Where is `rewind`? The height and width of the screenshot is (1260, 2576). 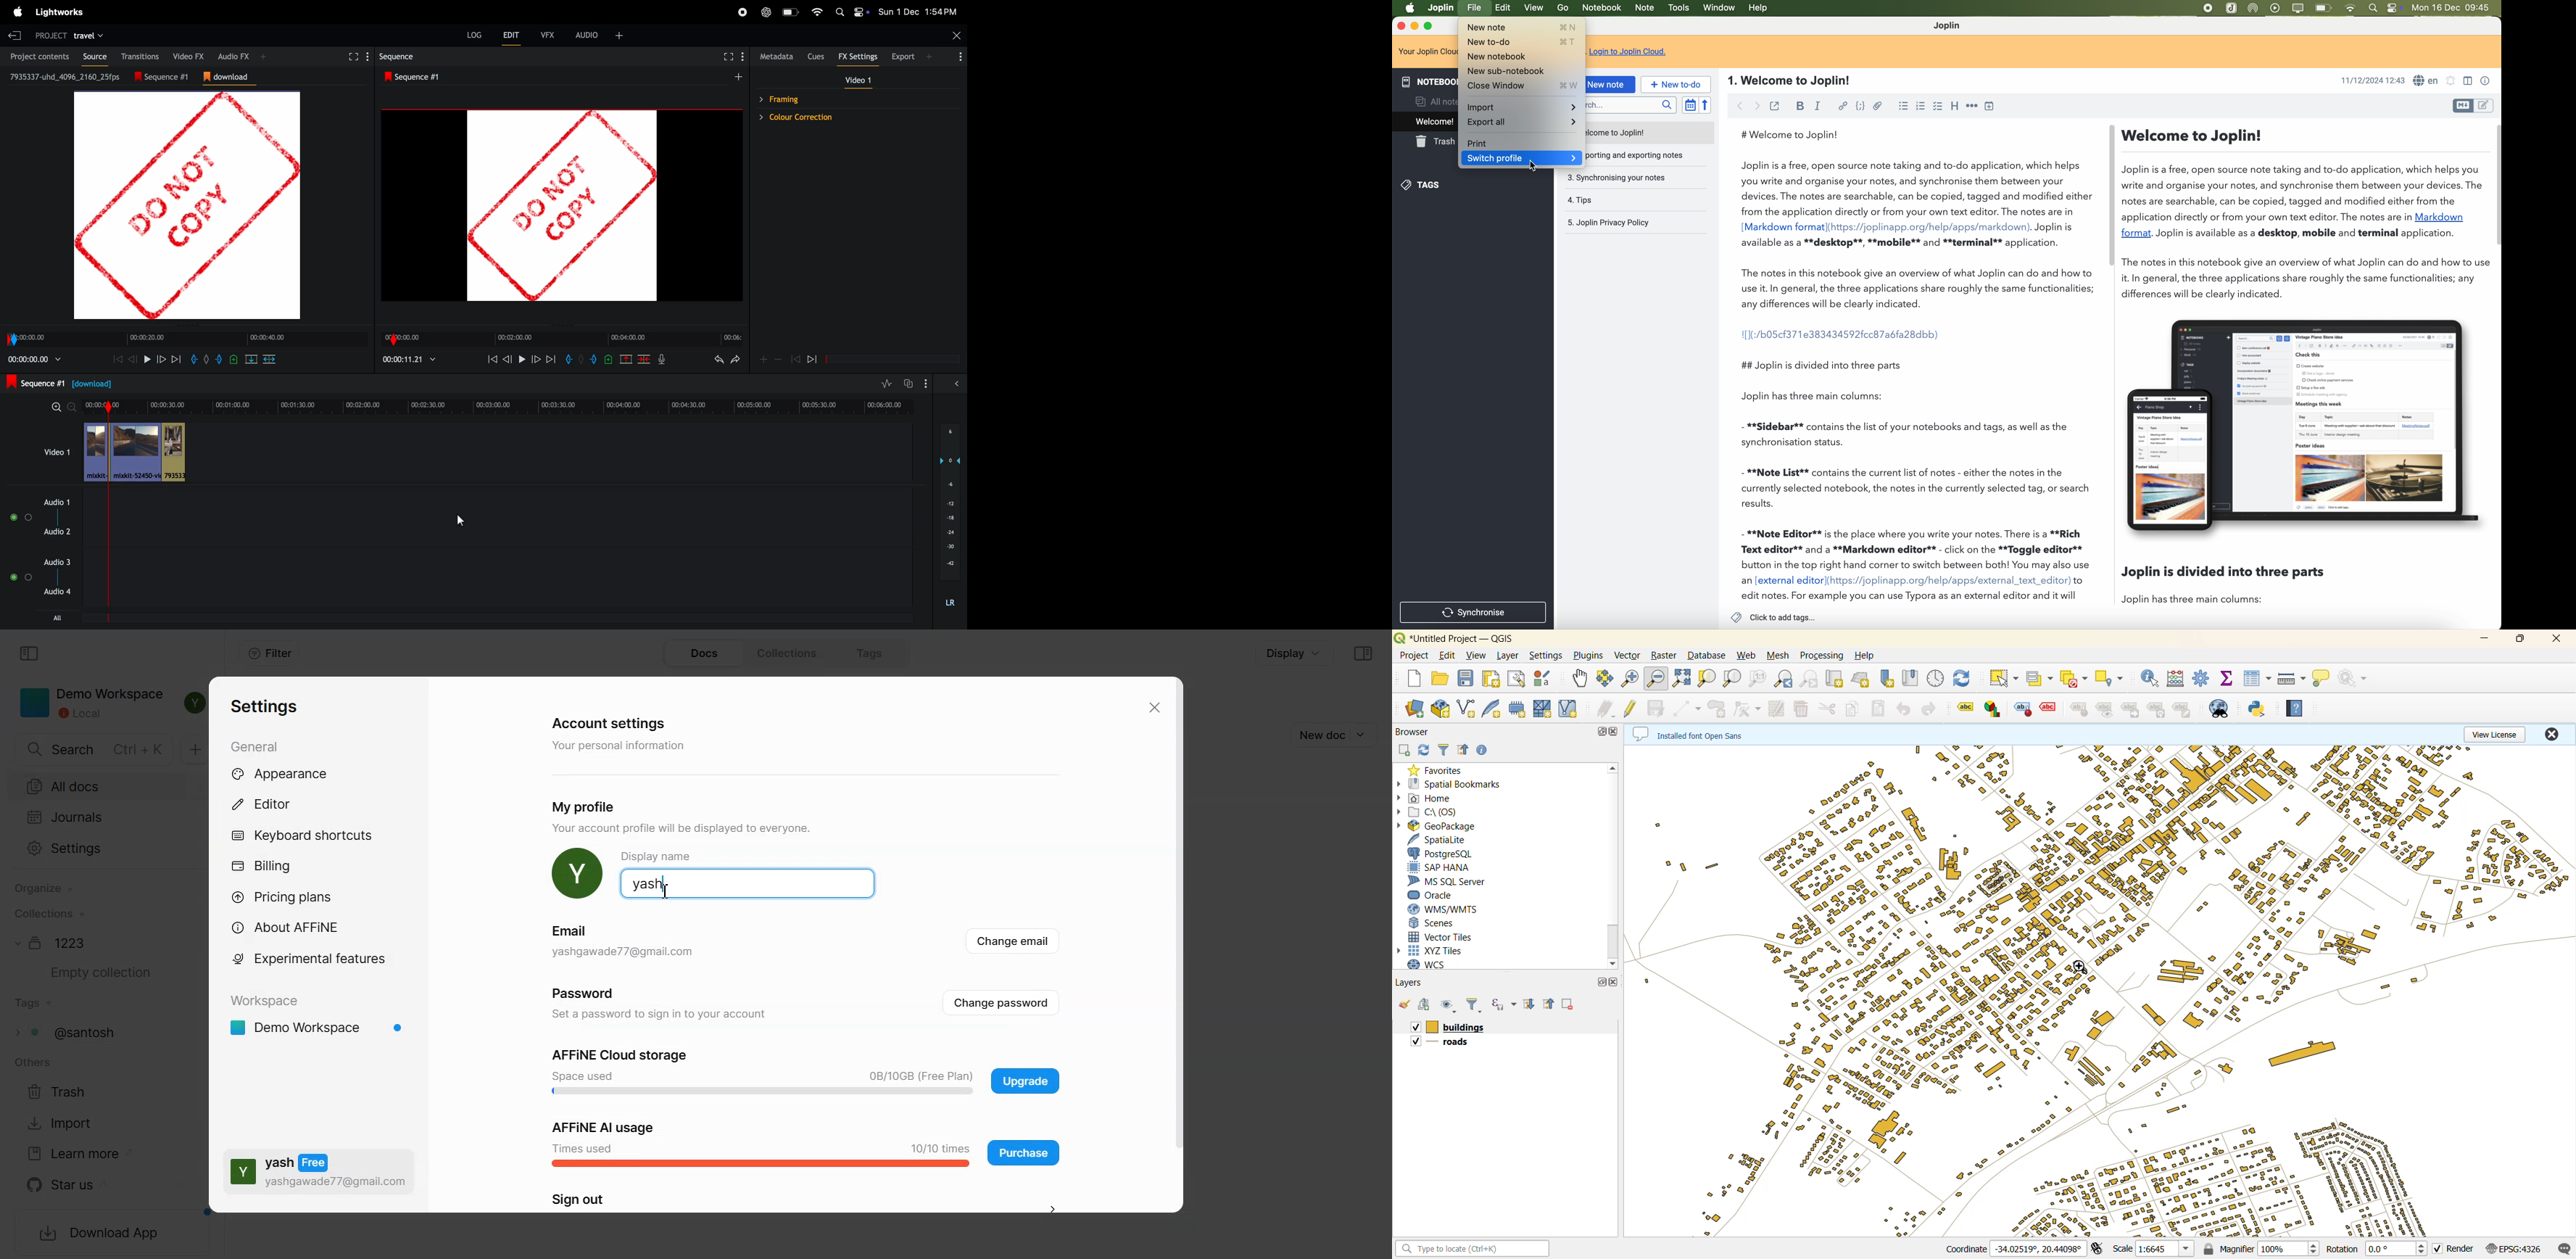
rewind is located at coordinates (131, 359).